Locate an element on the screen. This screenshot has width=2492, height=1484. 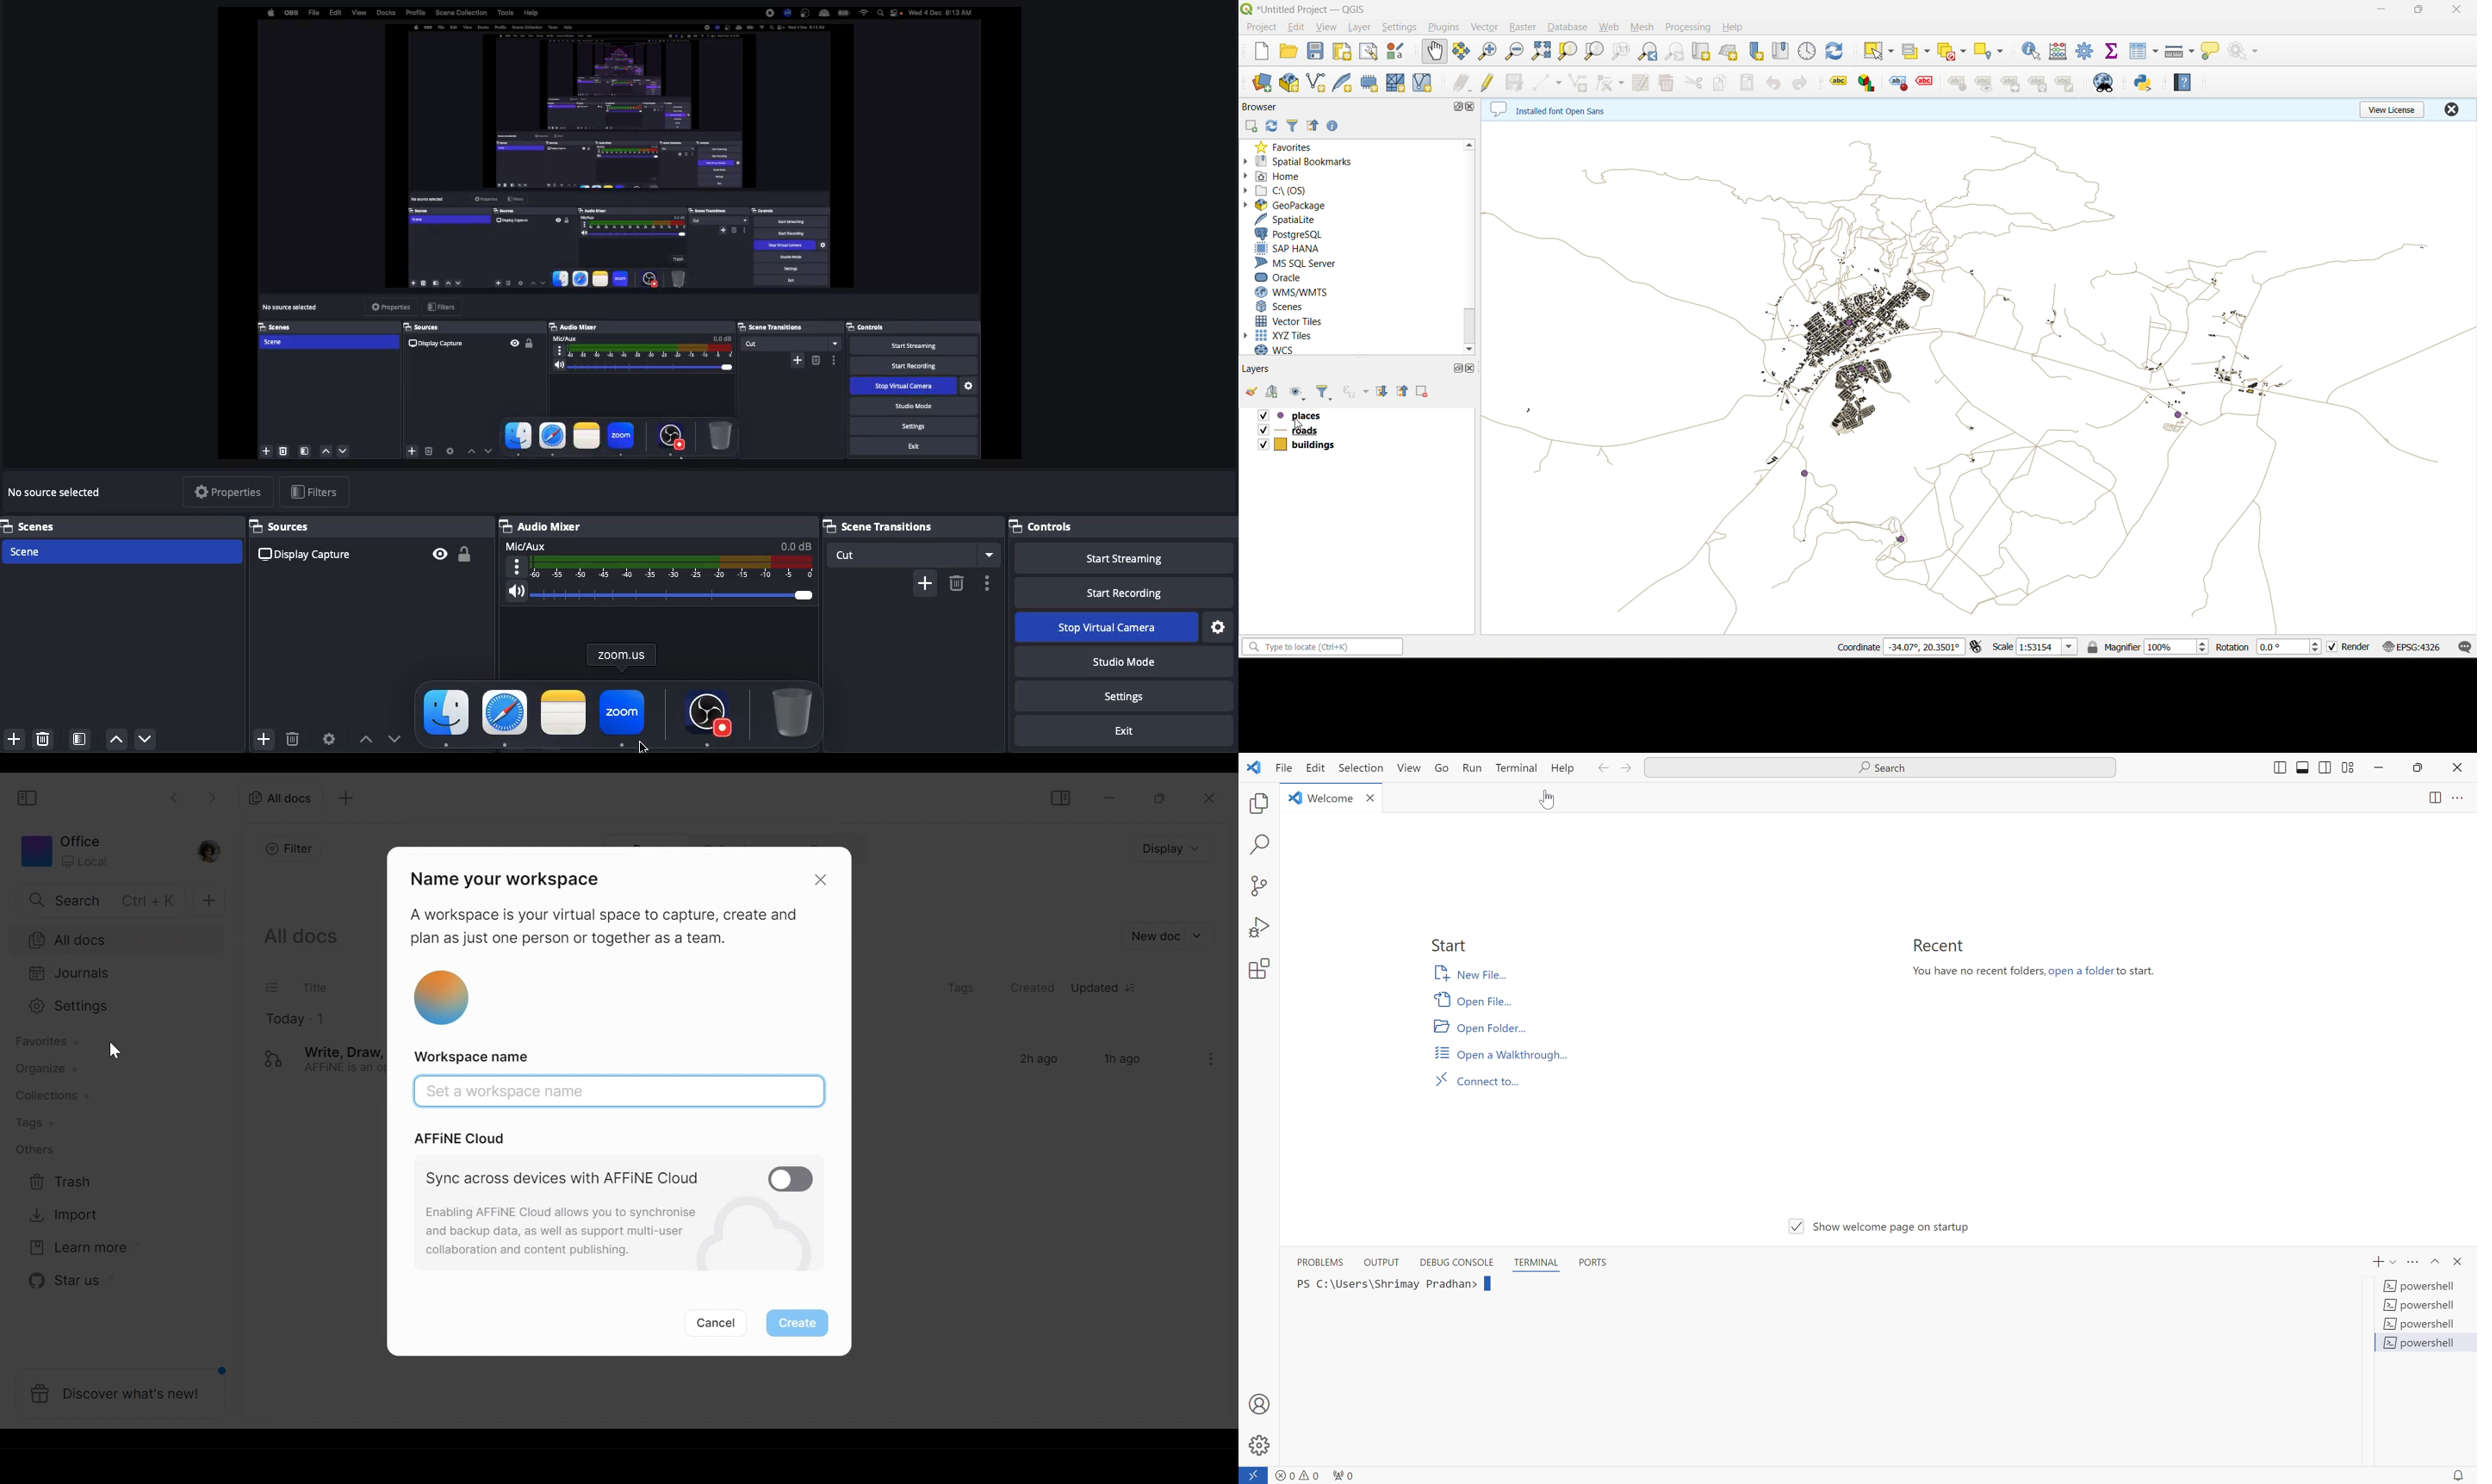
pan map is located at coordinates (1435, 52).